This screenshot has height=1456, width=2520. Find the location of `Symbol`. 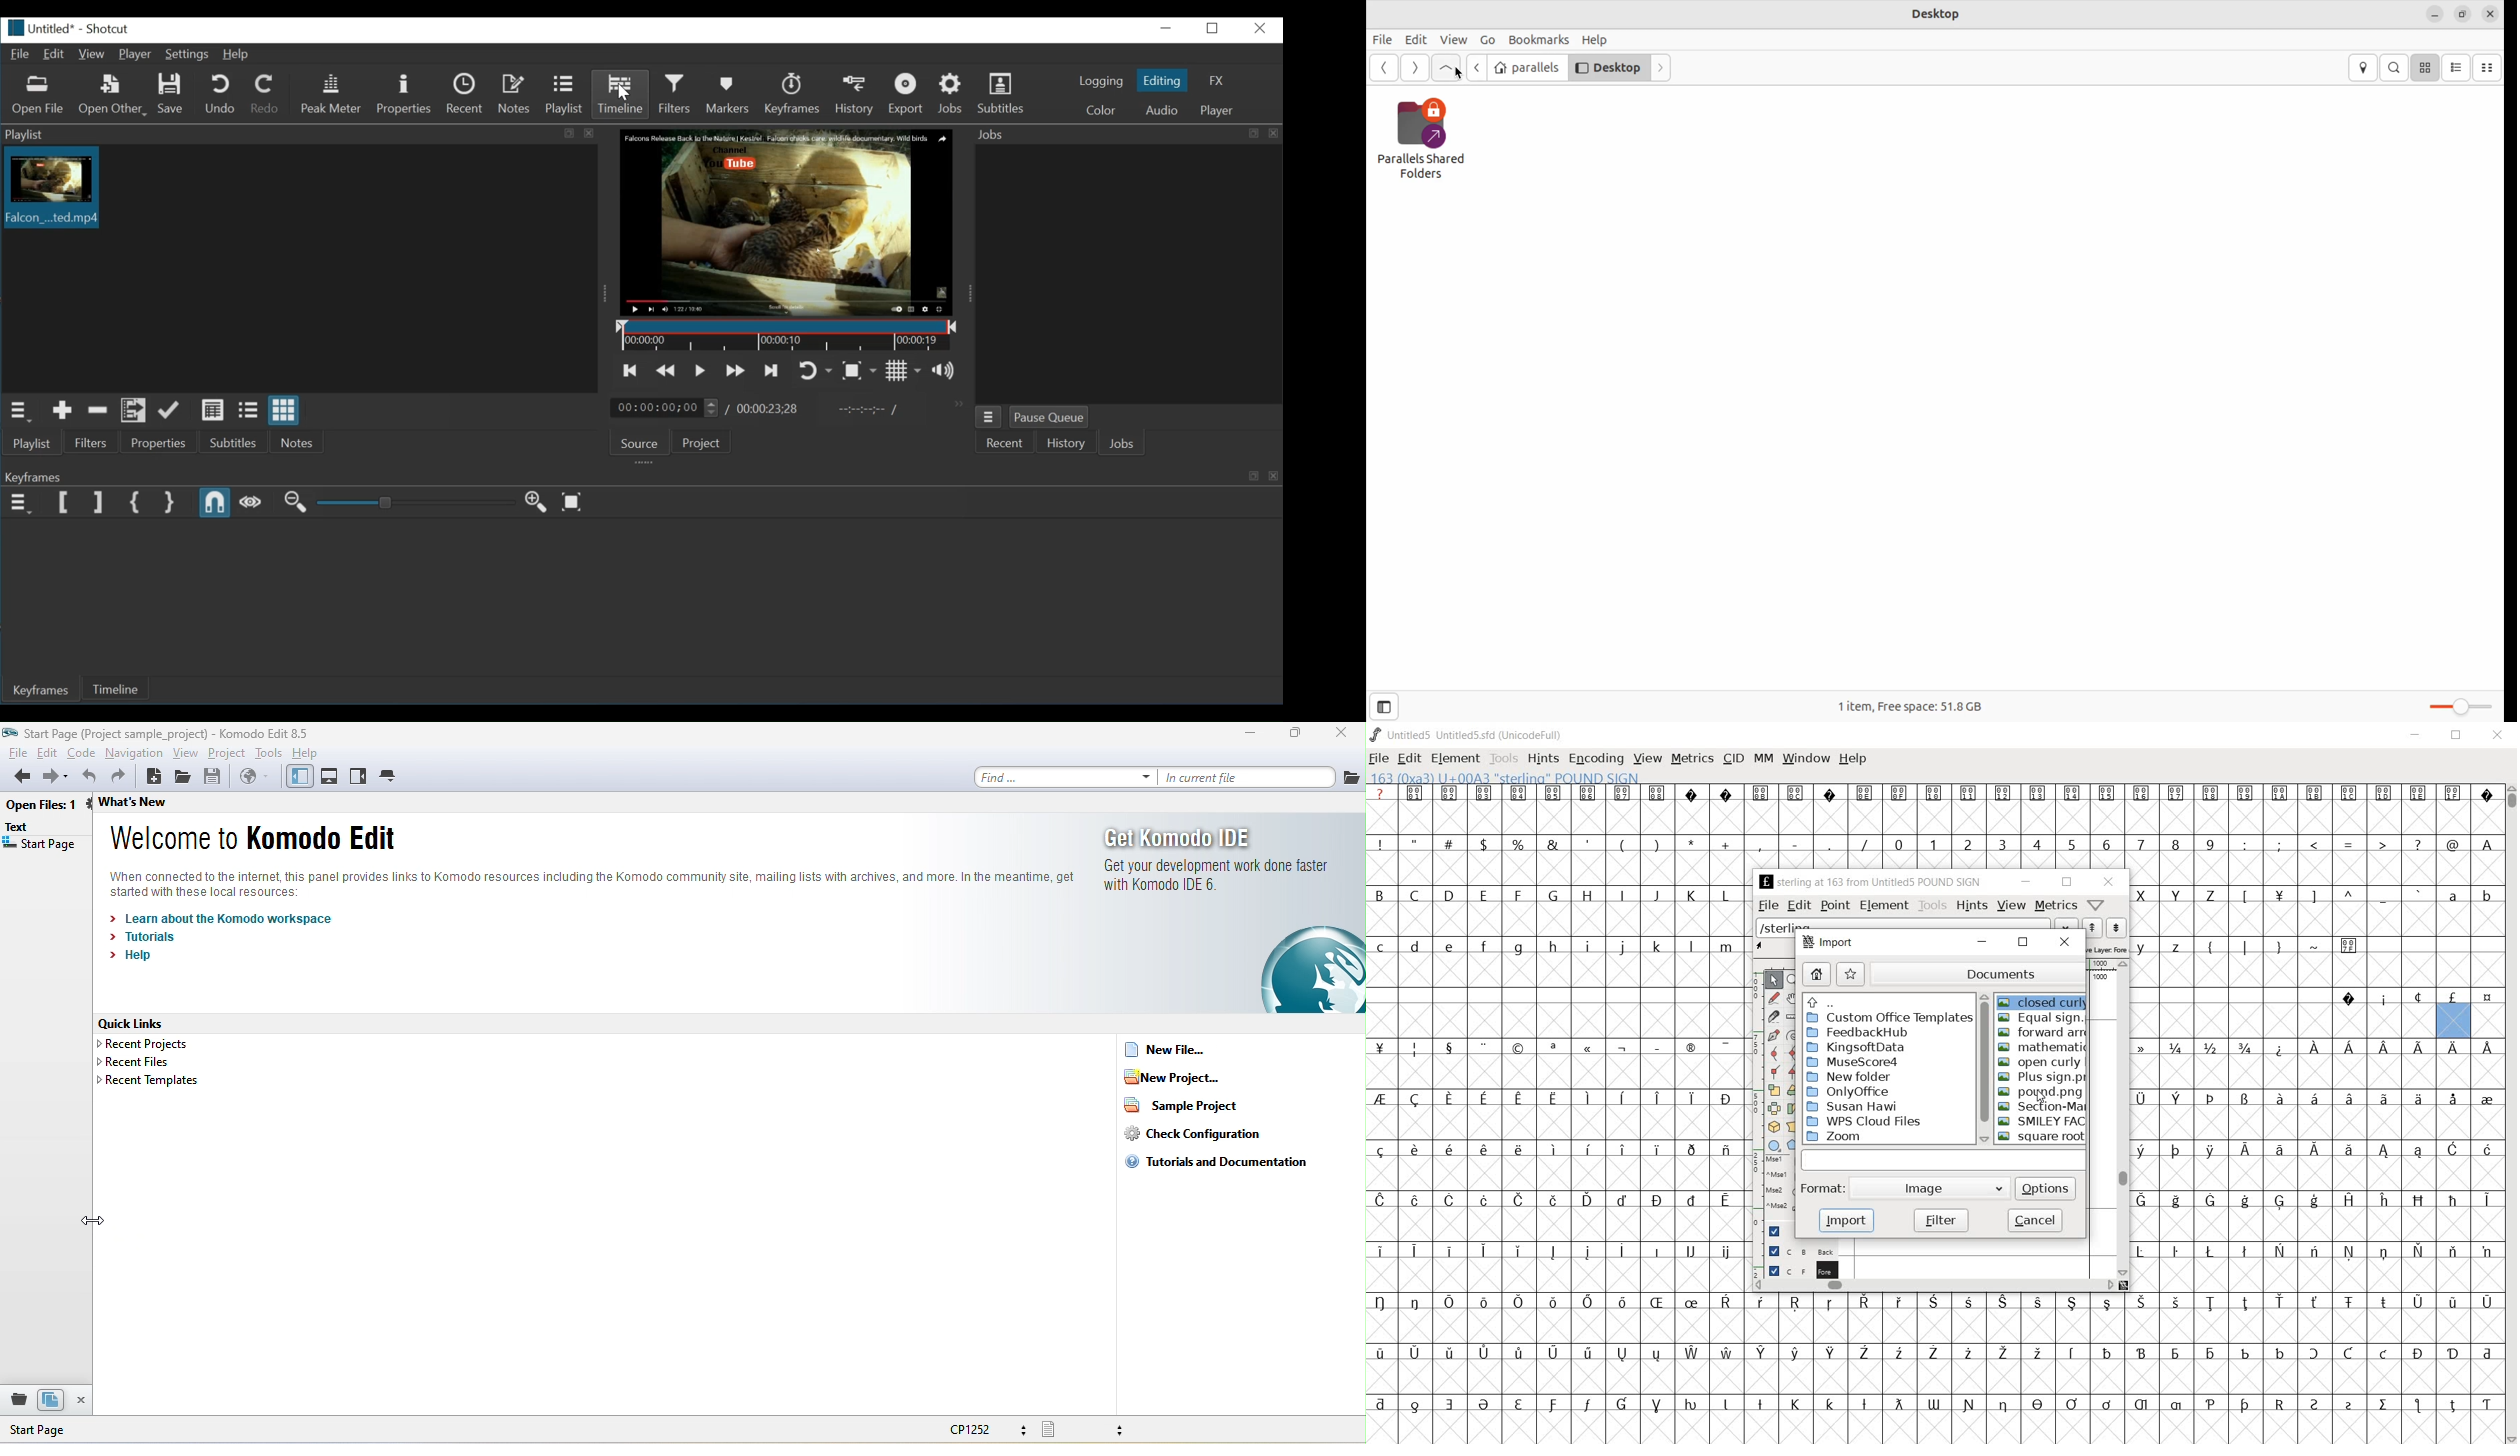

Symbol is located at coordinates (1622, 1252).